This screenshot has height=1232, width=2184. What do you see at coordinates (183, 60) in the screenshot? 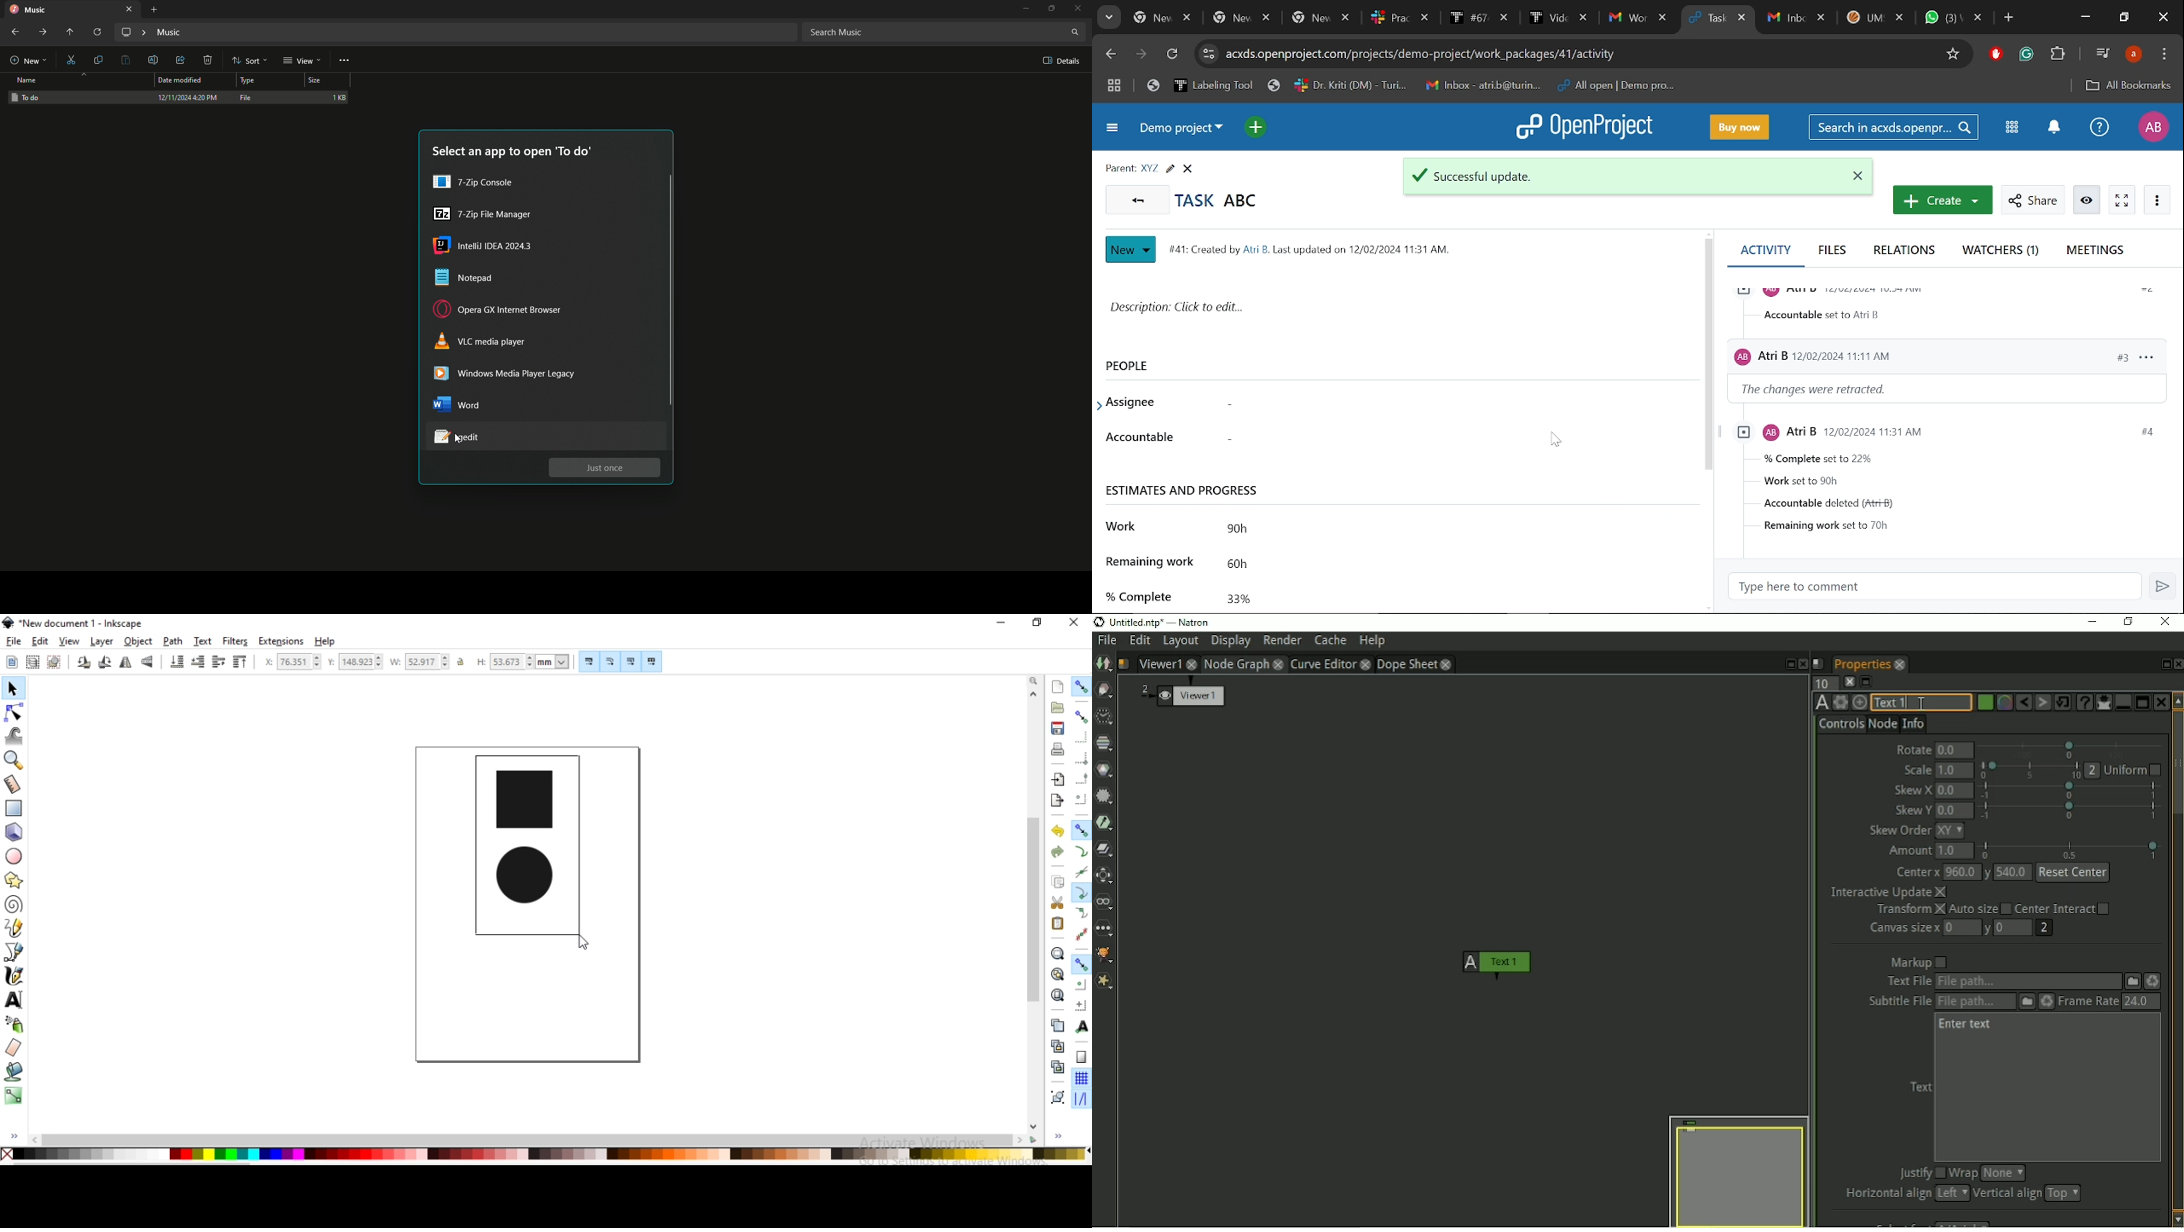
I see `Share` at bounding box center [183, 60].